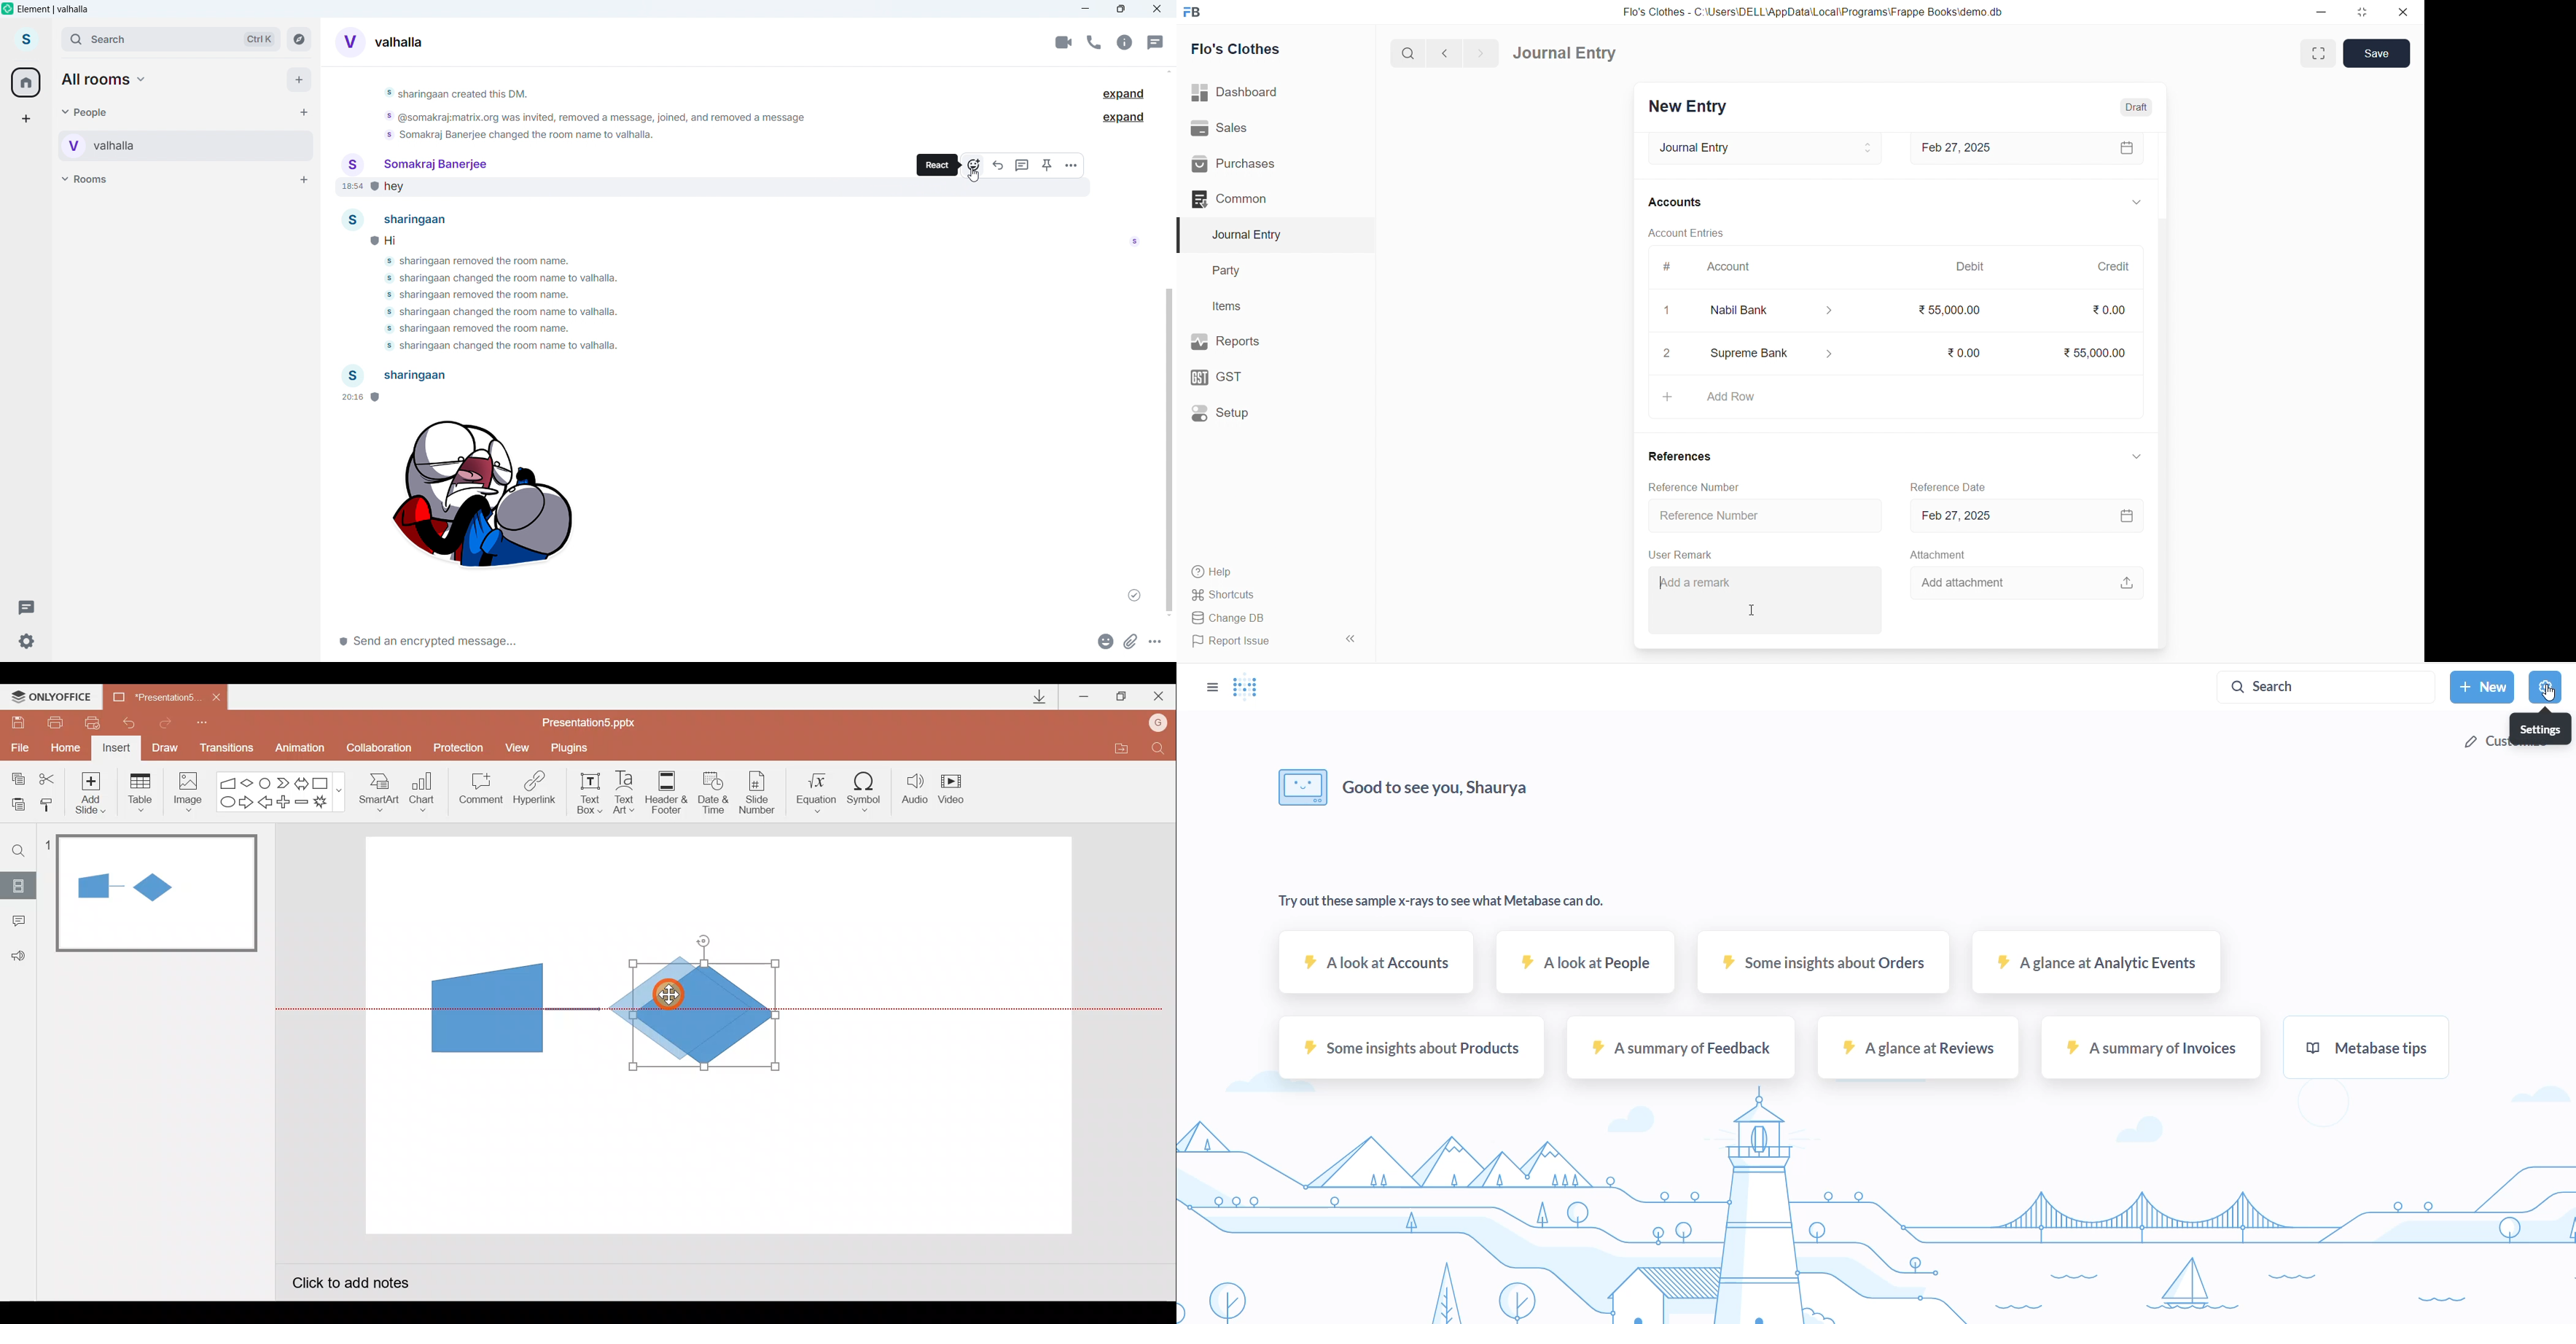  What do you see at coordinates (1669, 269) in the screenshot?
I see `#` at bounding box center [1669, 269].